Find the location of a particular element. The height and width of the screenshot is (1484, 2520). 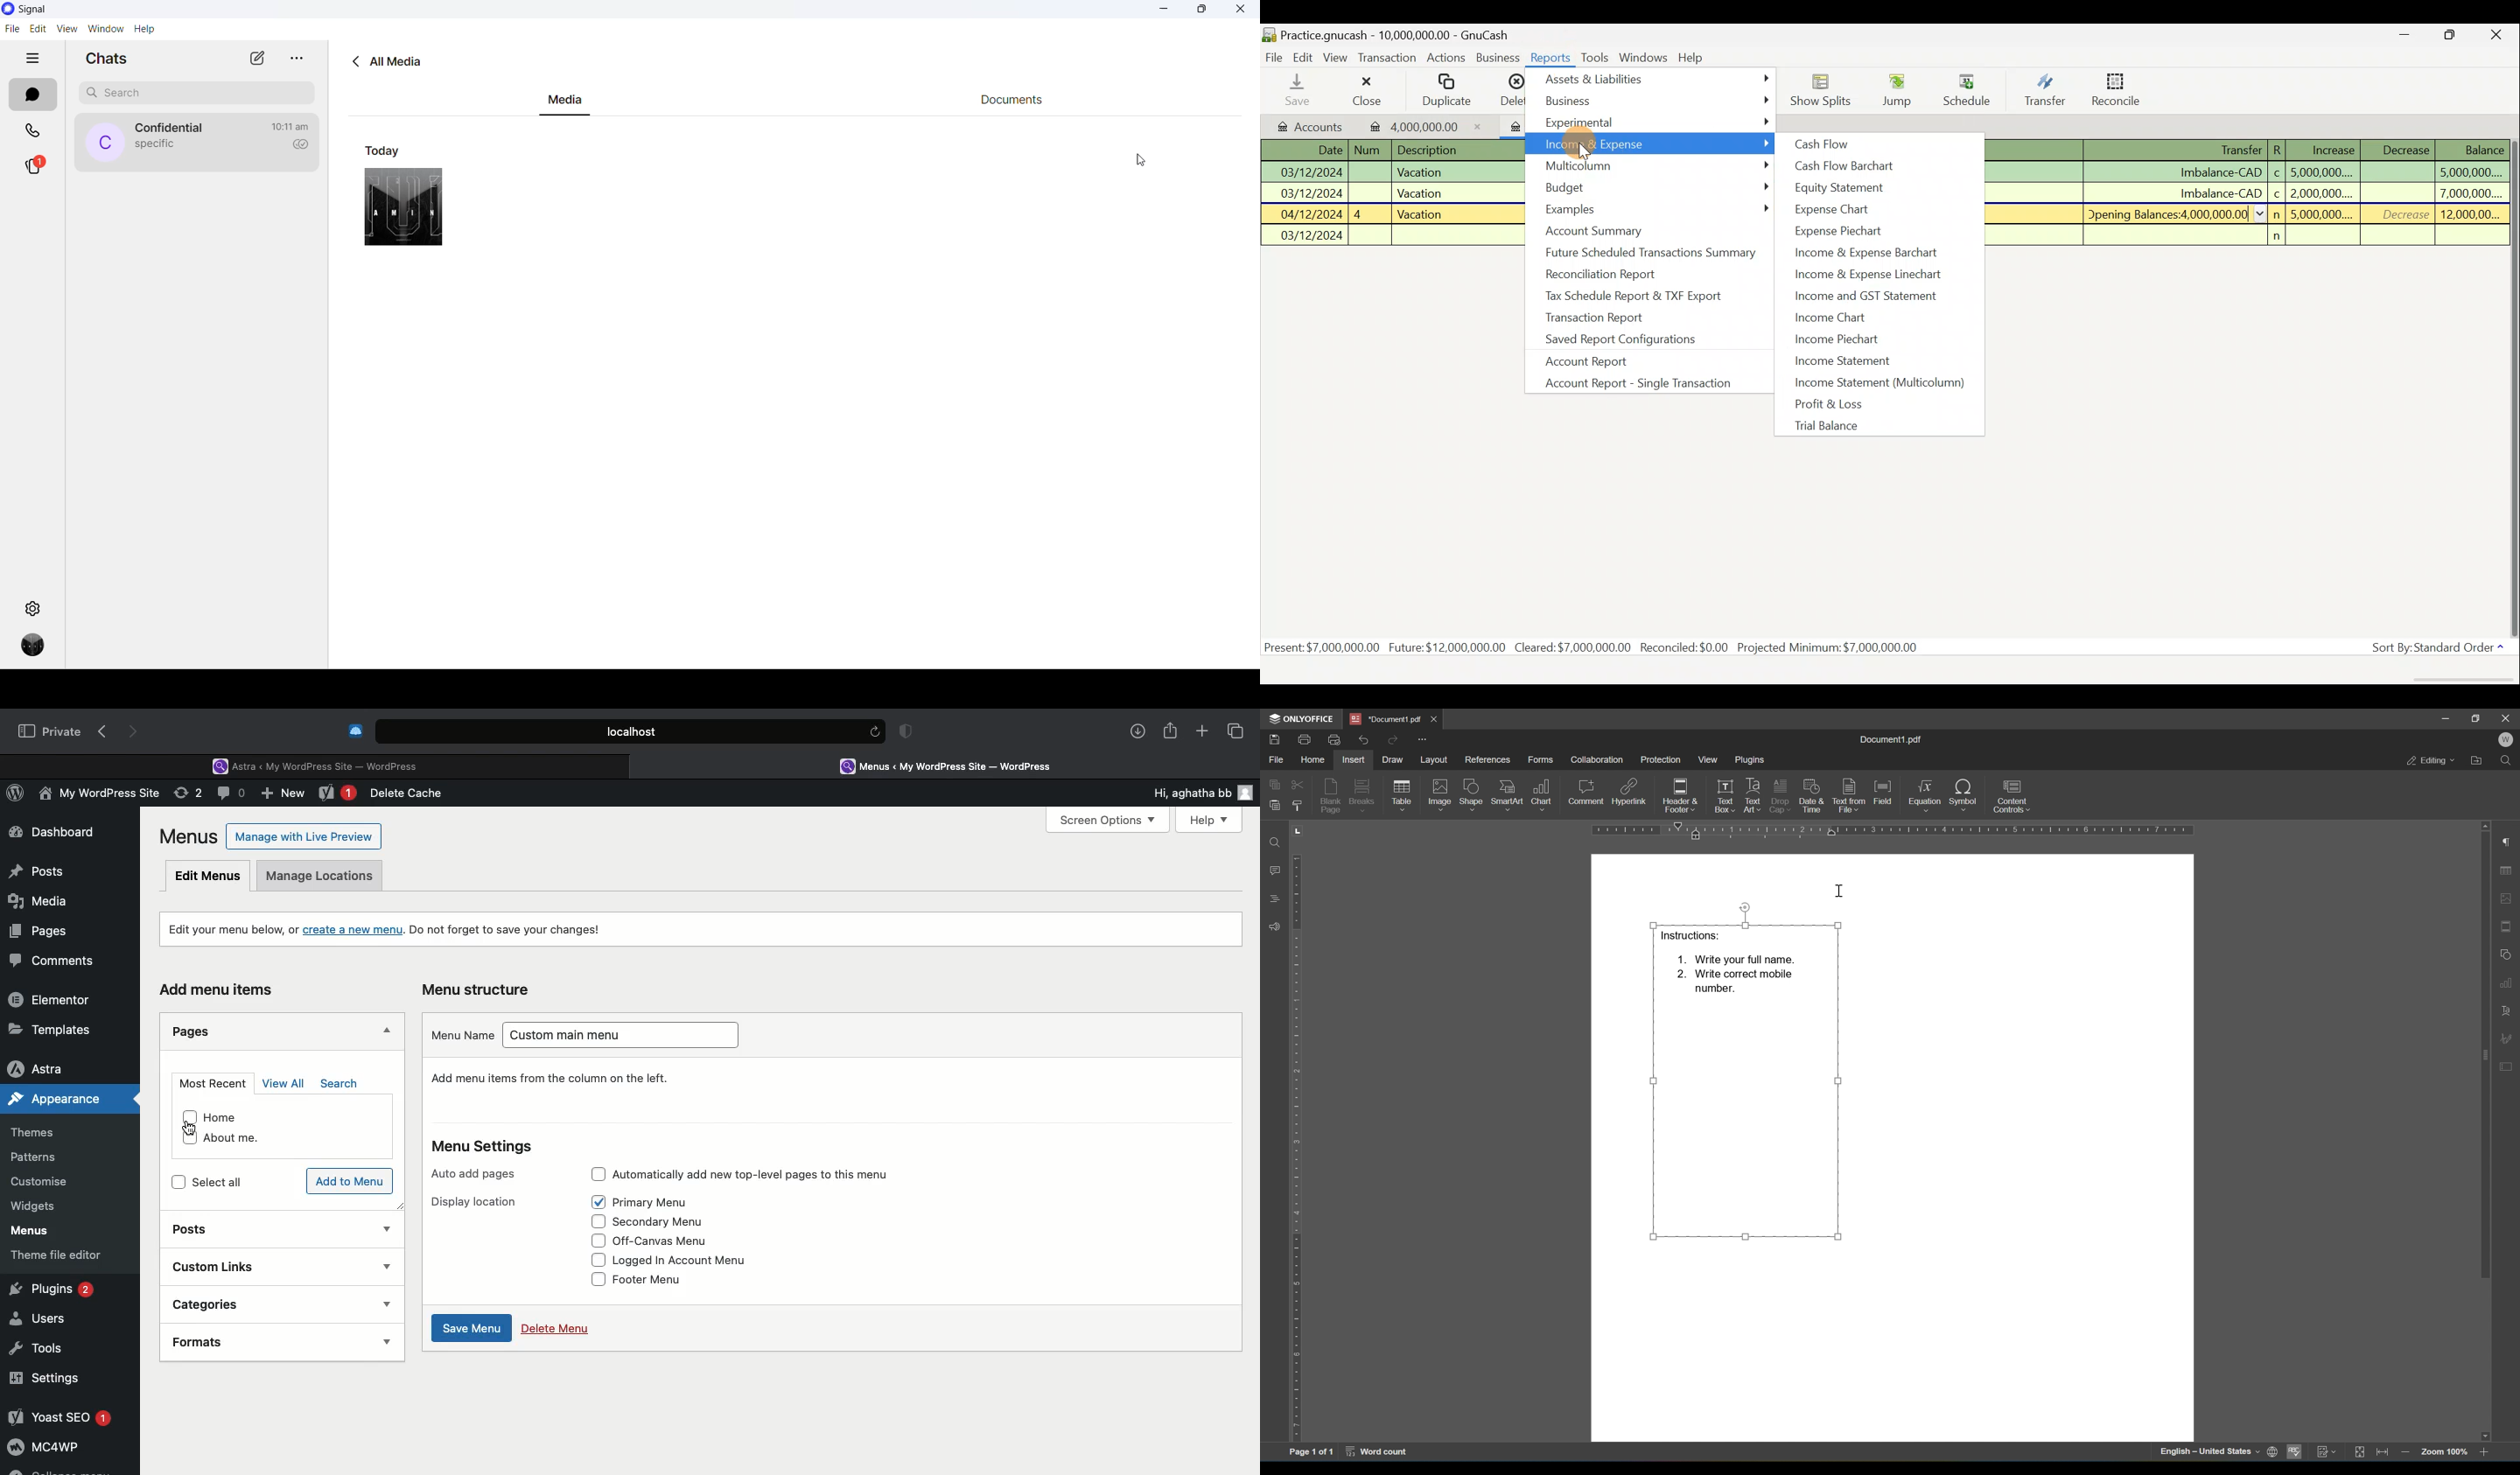

Delete is located at coordinates (1511, 89).